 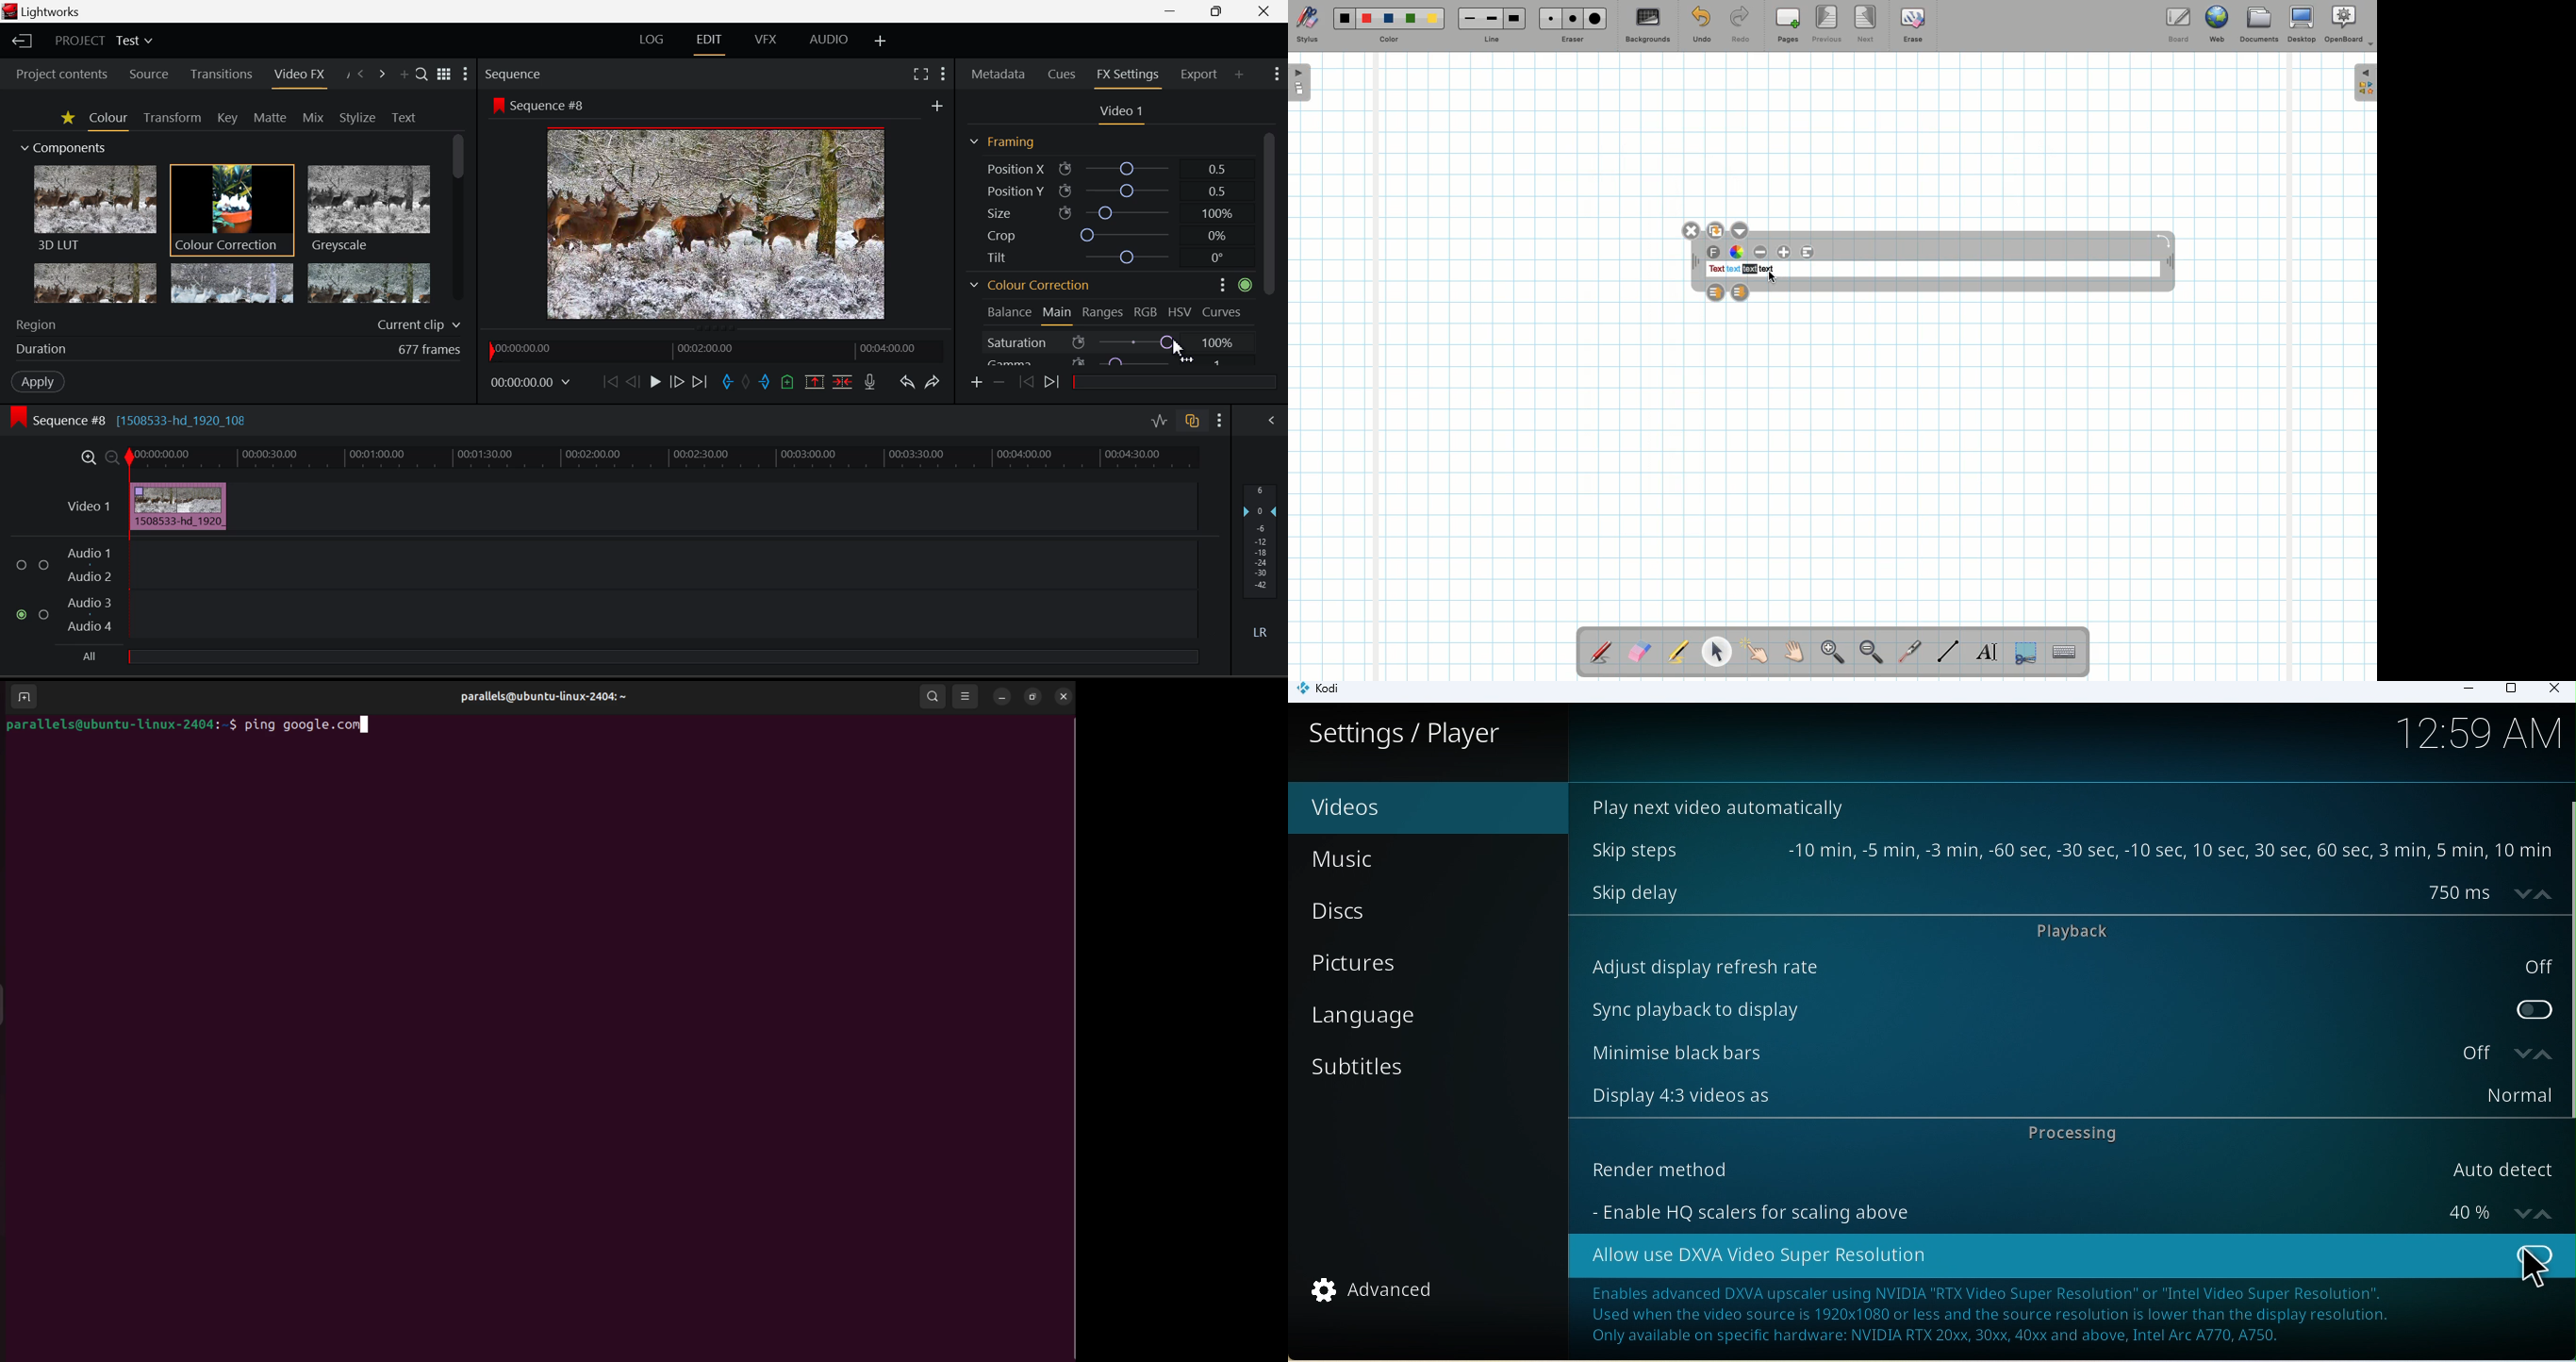 I want to click on Settings/player, so click(x=1406, y=734).